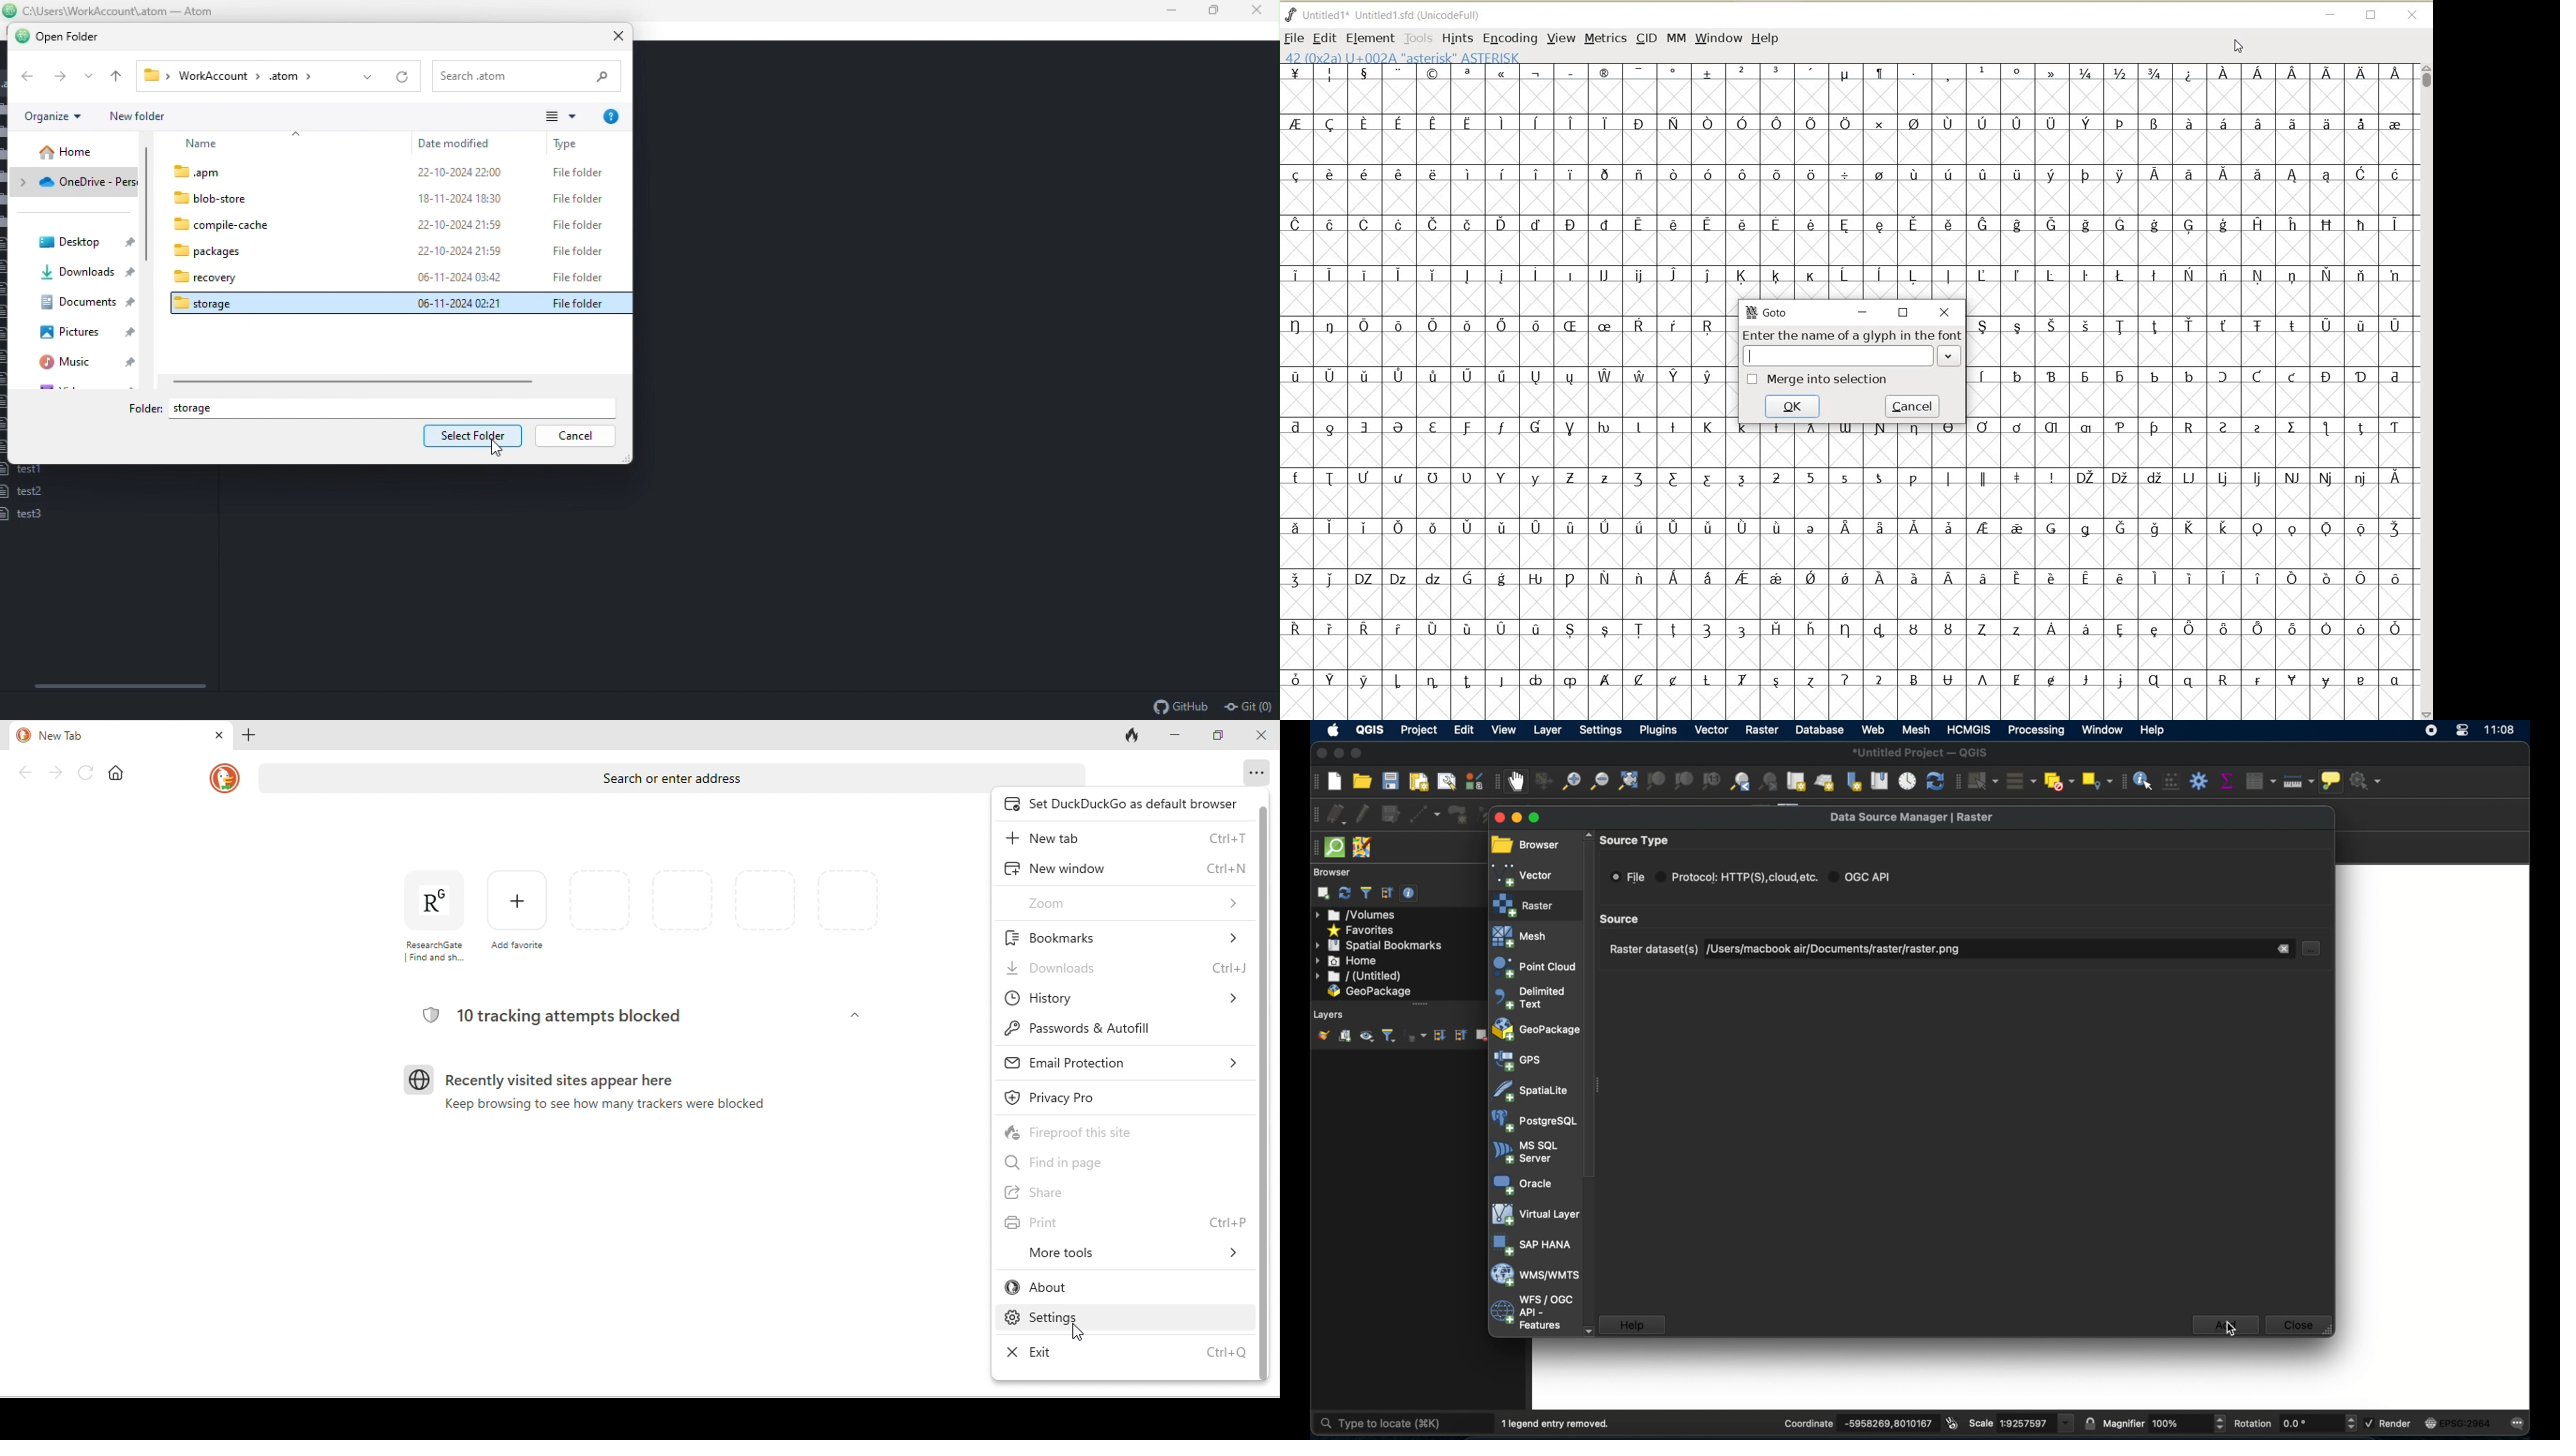  What do you see at coordinates (621, 37) in the screenshot?
I see `Close` at bounding box center [621, 37].